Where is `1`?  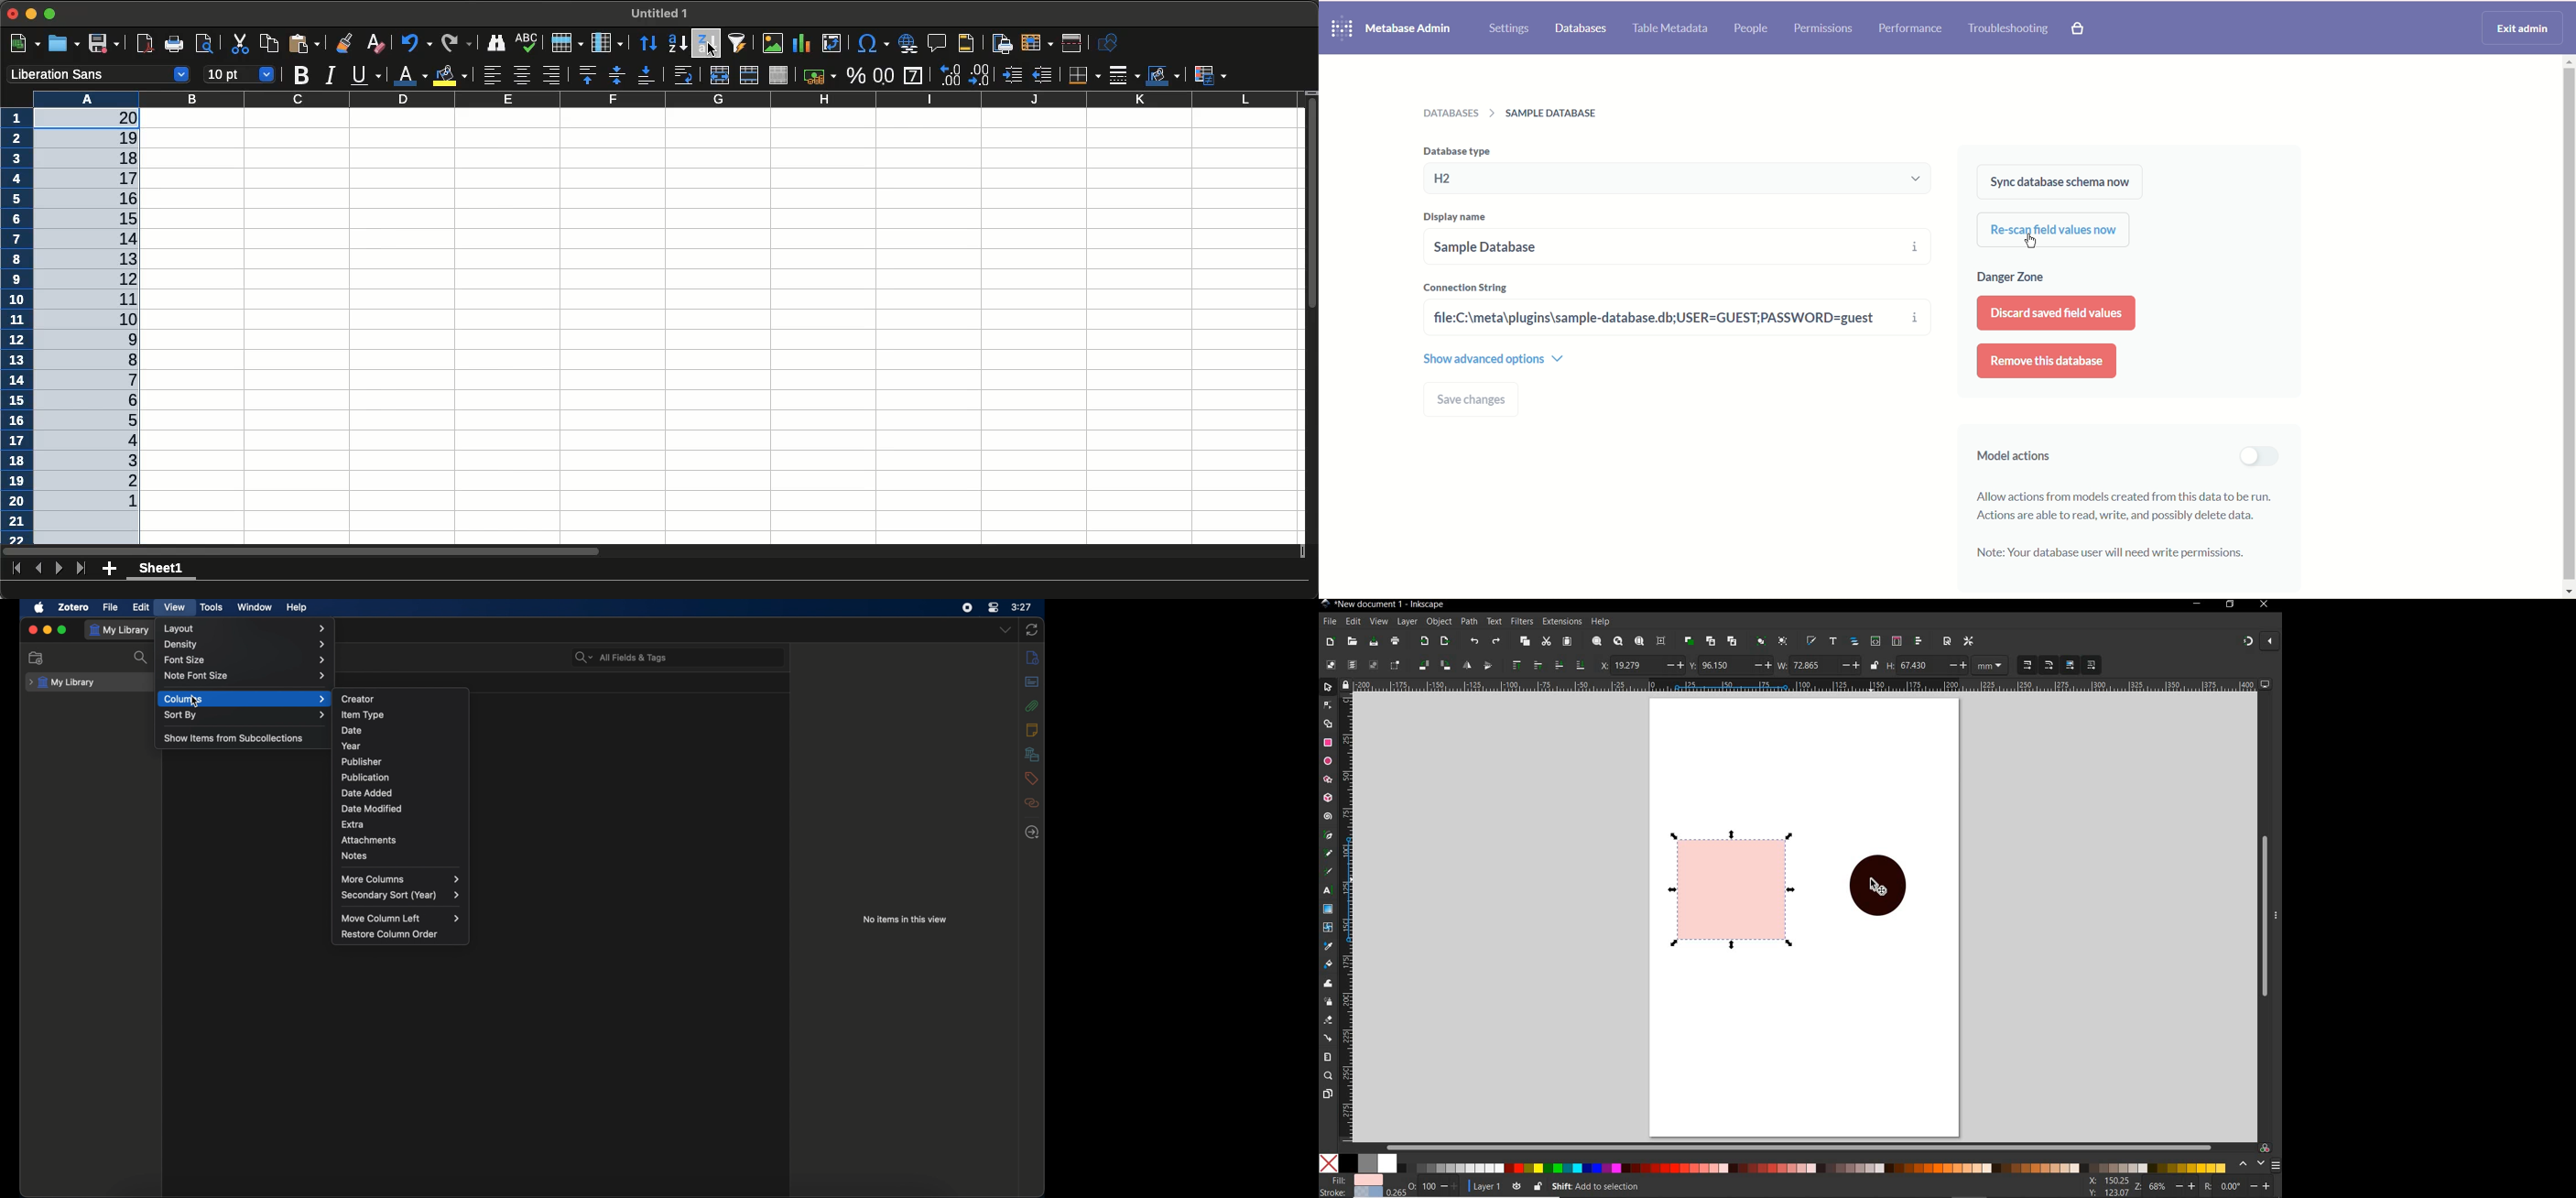
1 is located at coordinates (129, 503).